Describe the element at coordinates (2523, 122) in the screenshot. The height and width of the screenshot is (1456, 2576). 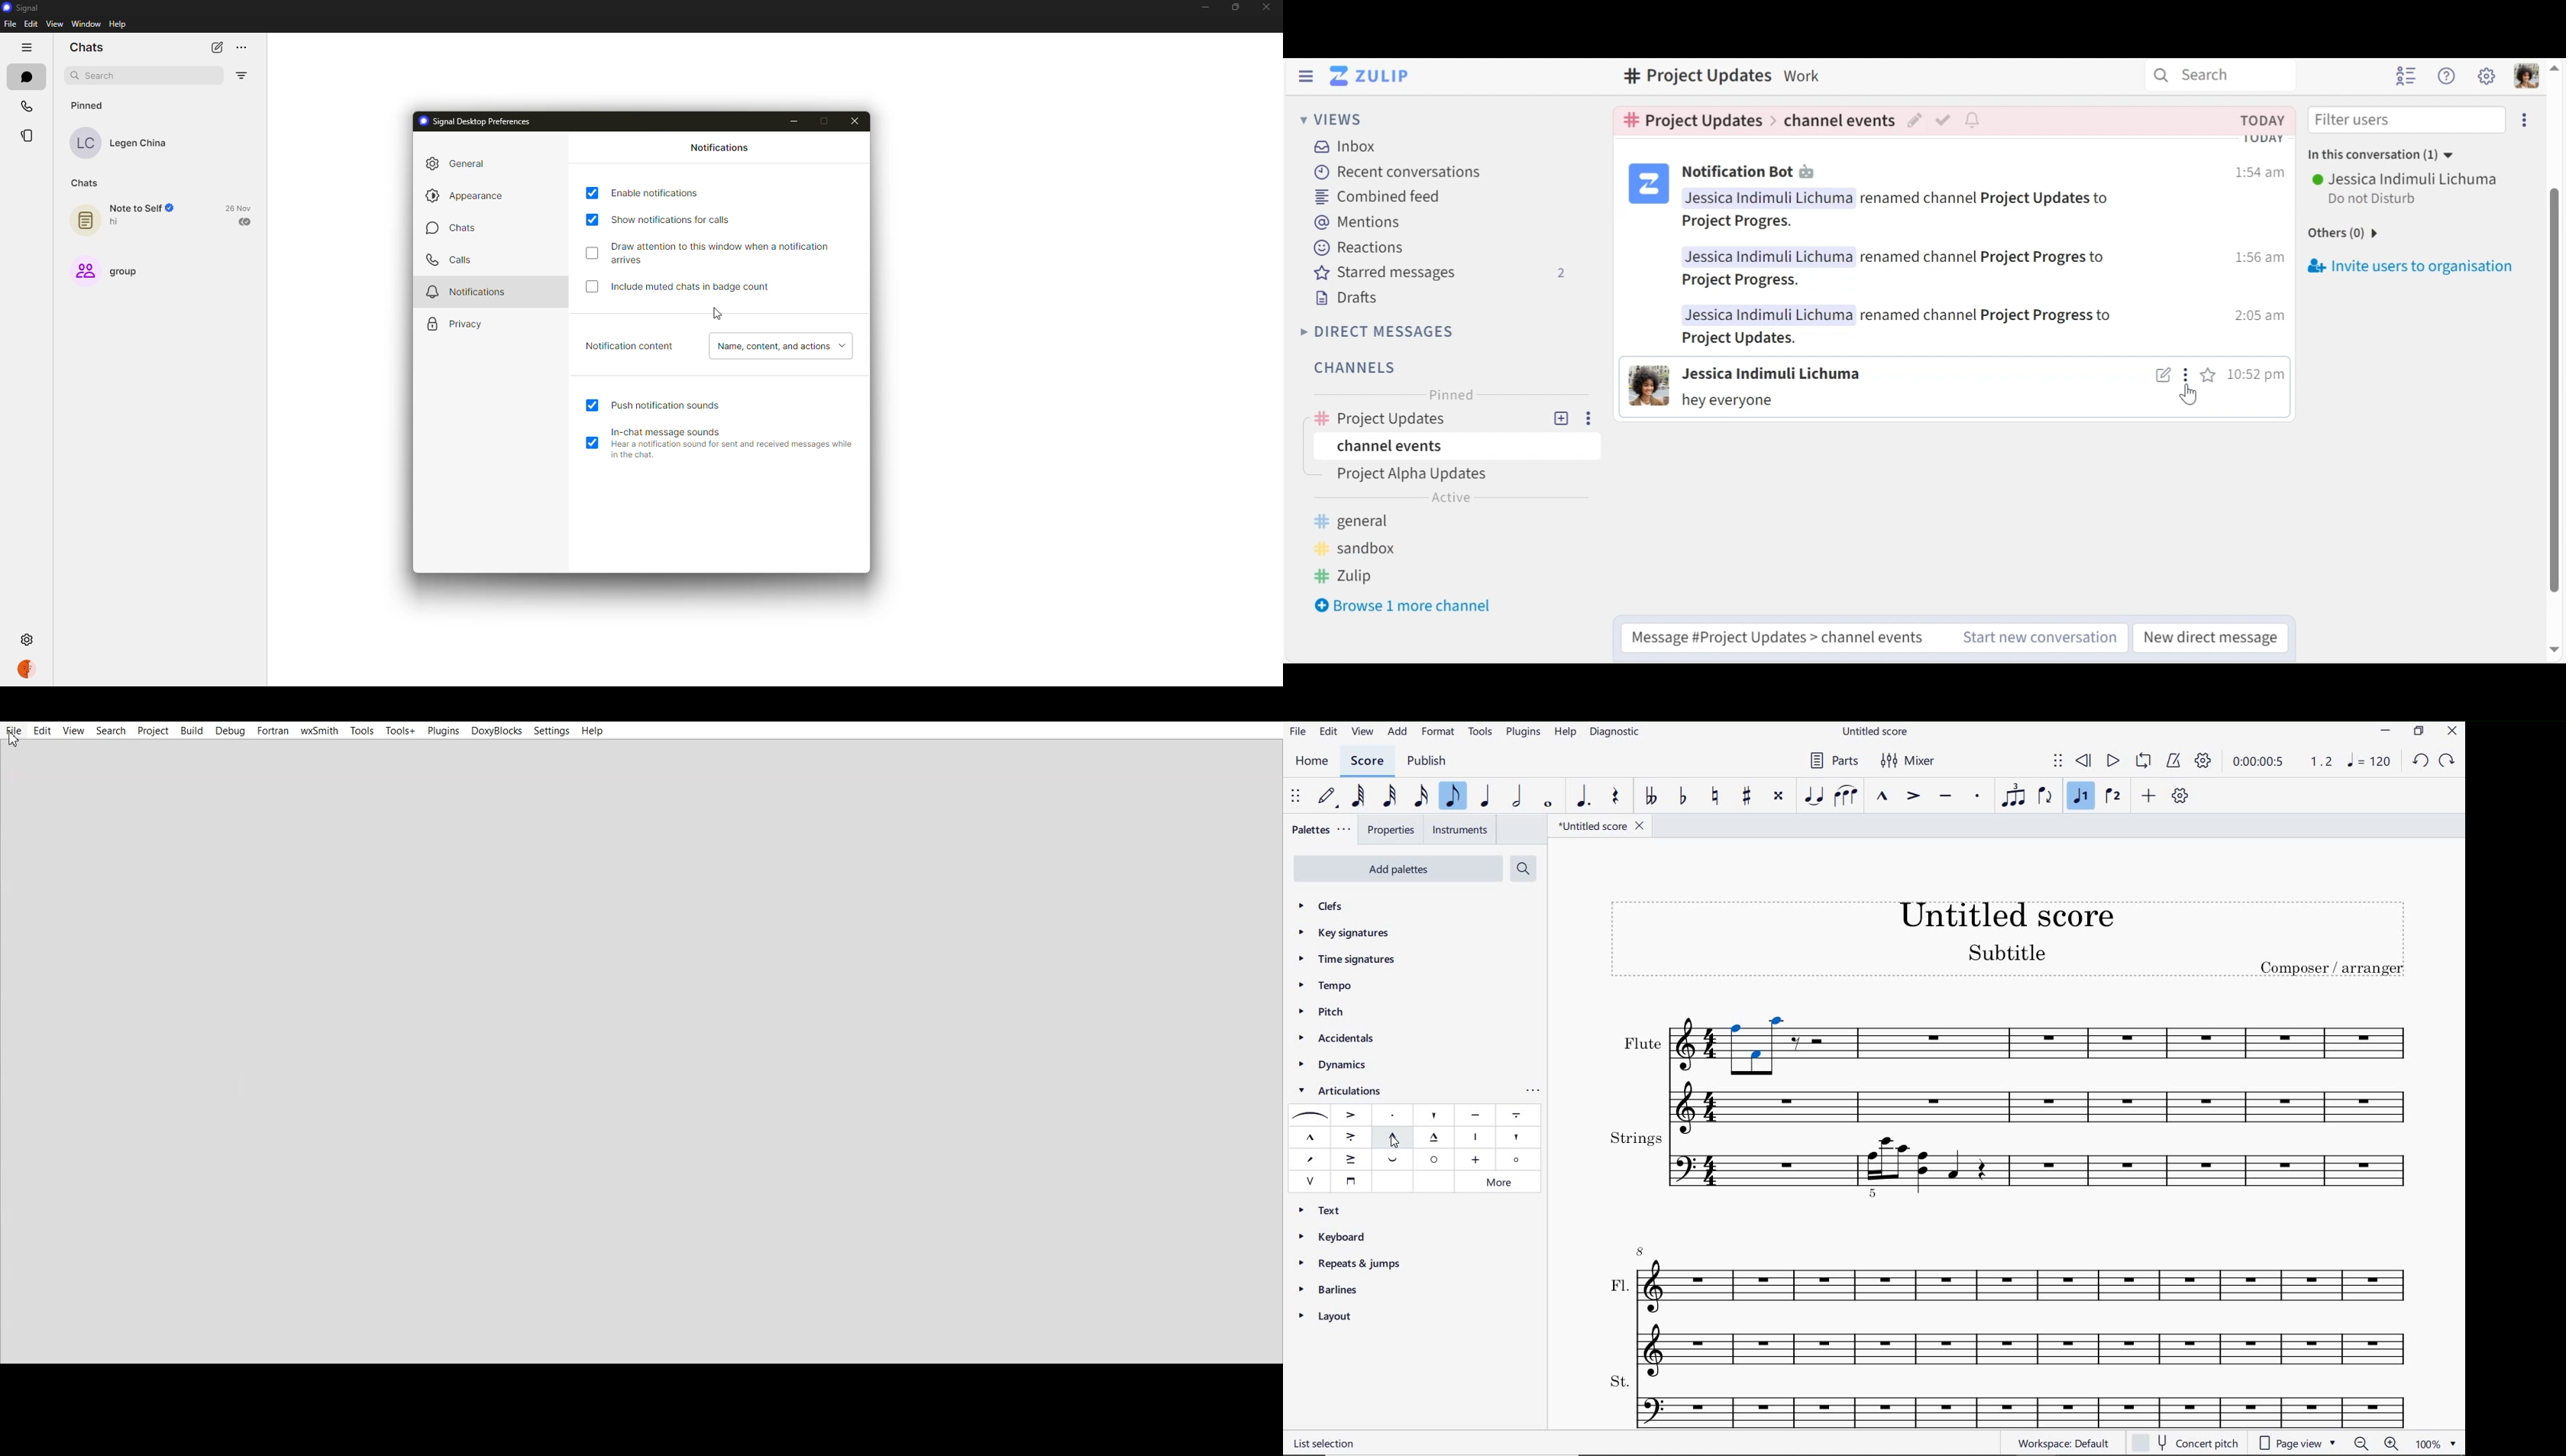
I see `Invite user to organisation` at that location.